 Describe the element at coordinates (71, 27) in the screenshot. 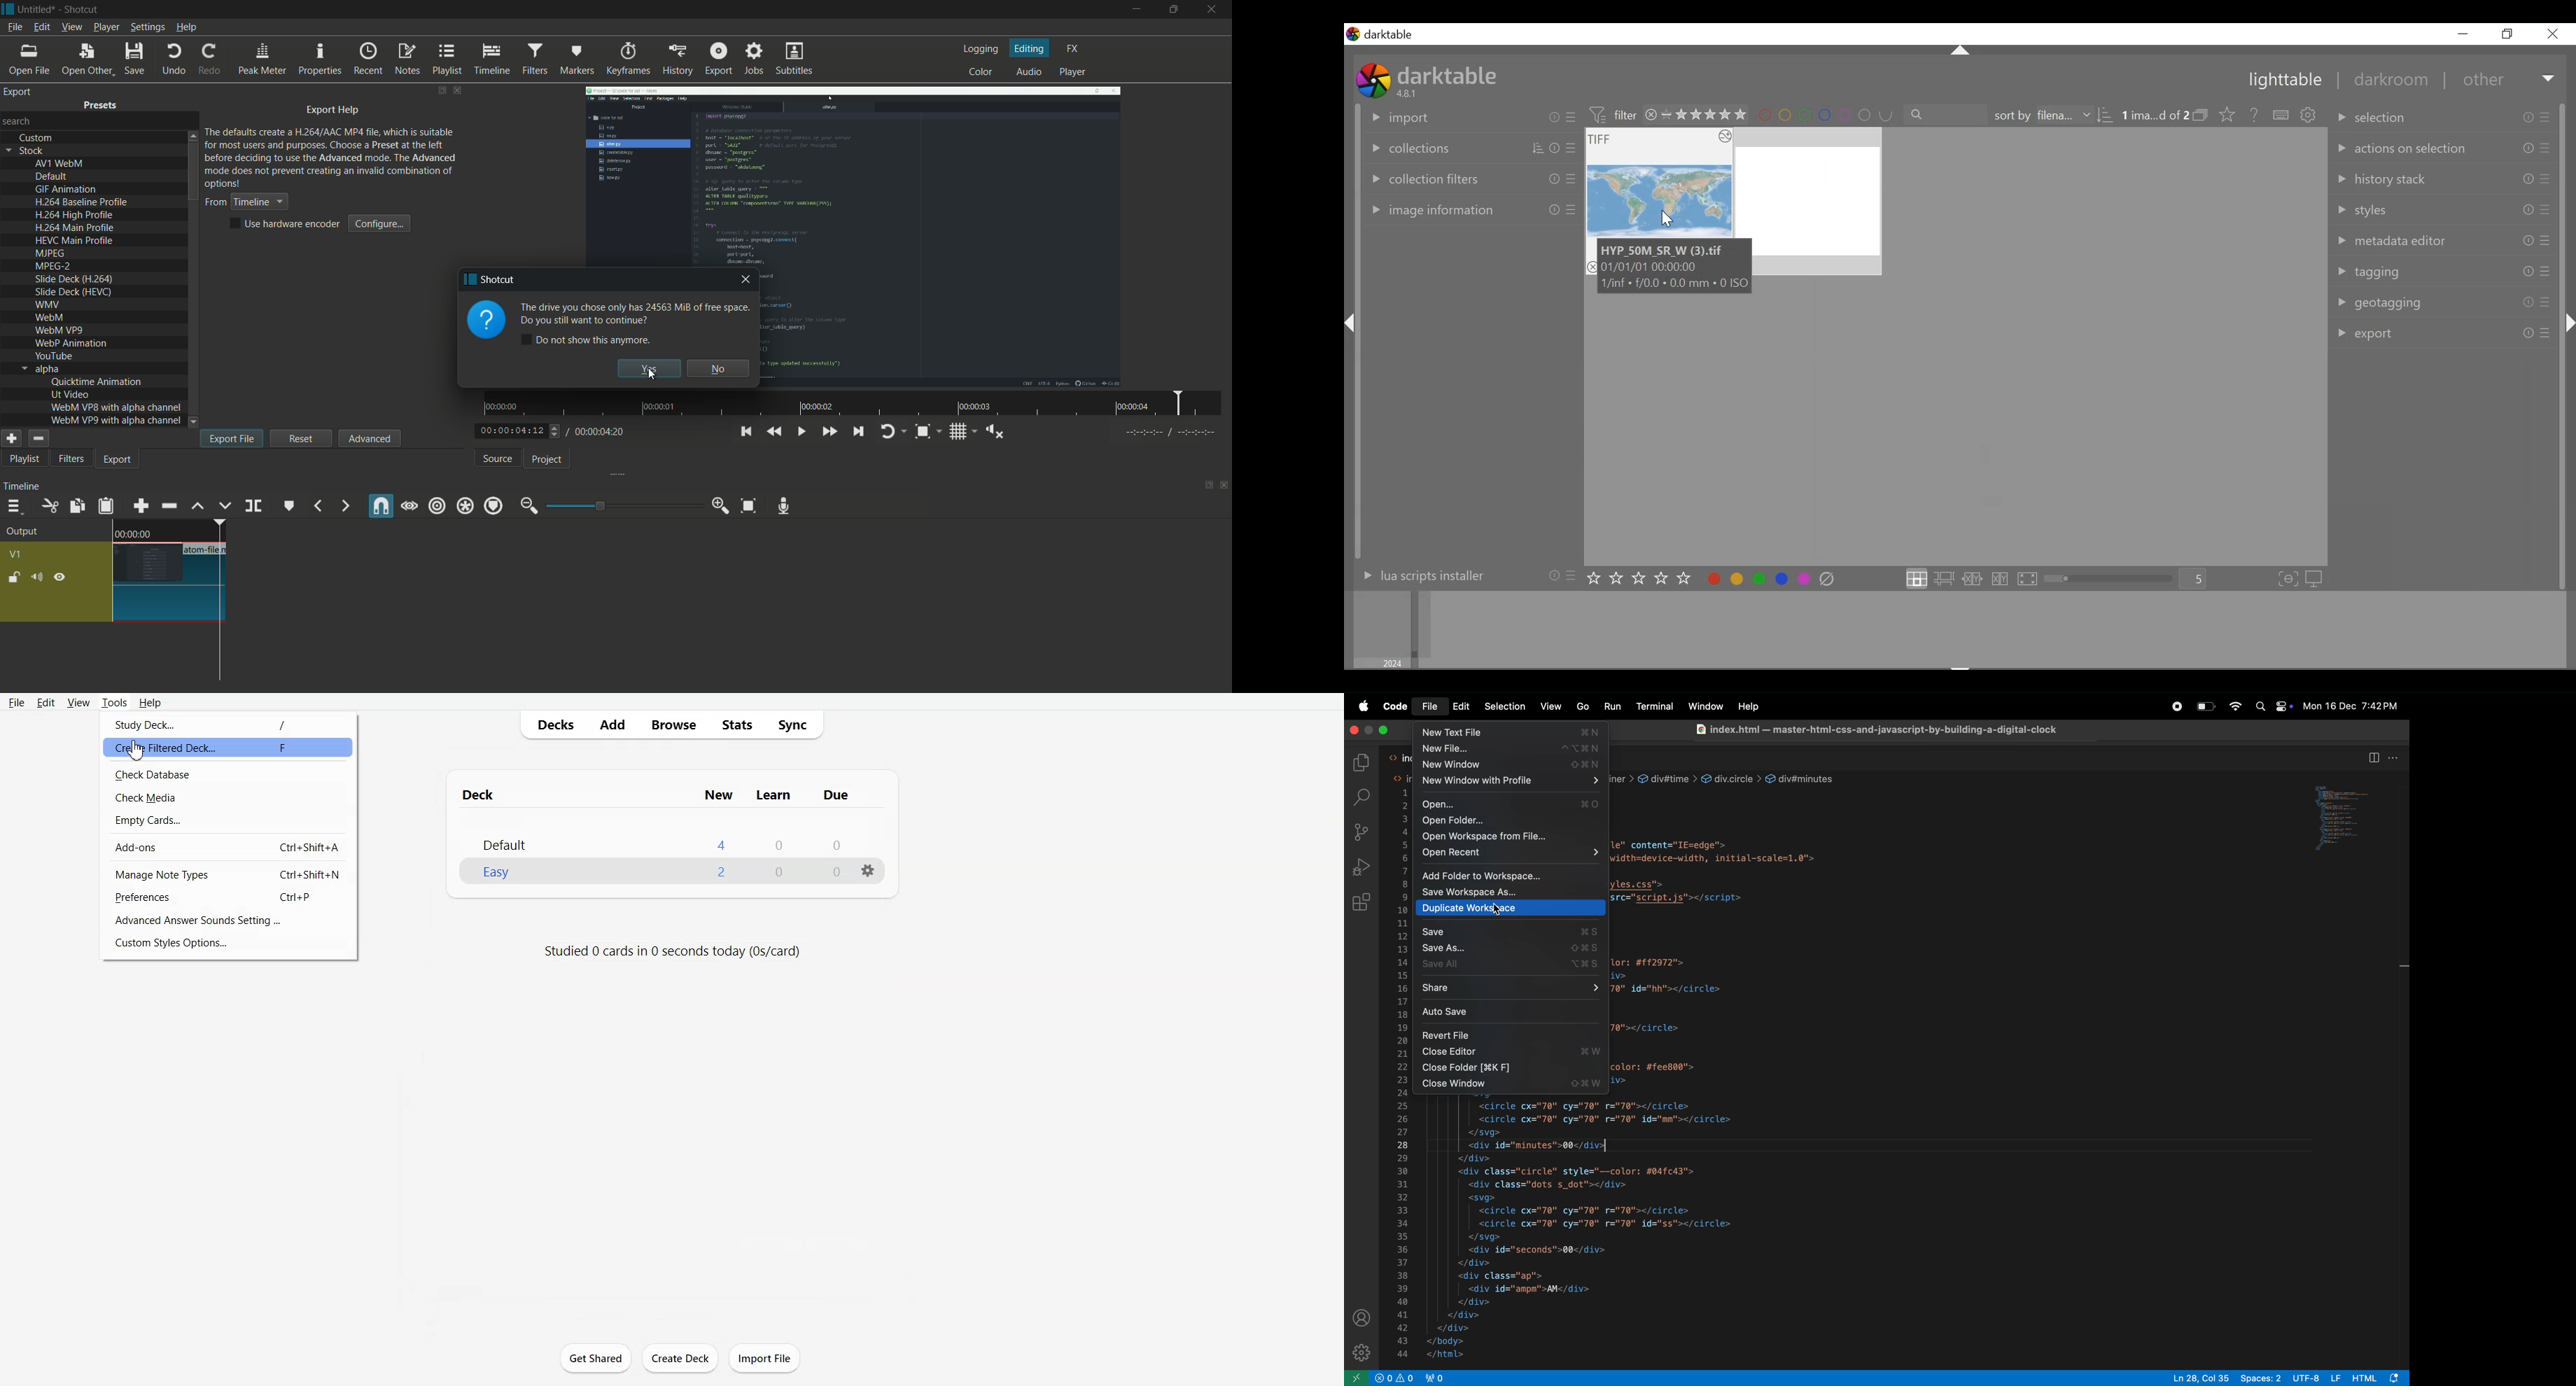

I see `view menu` at that location.